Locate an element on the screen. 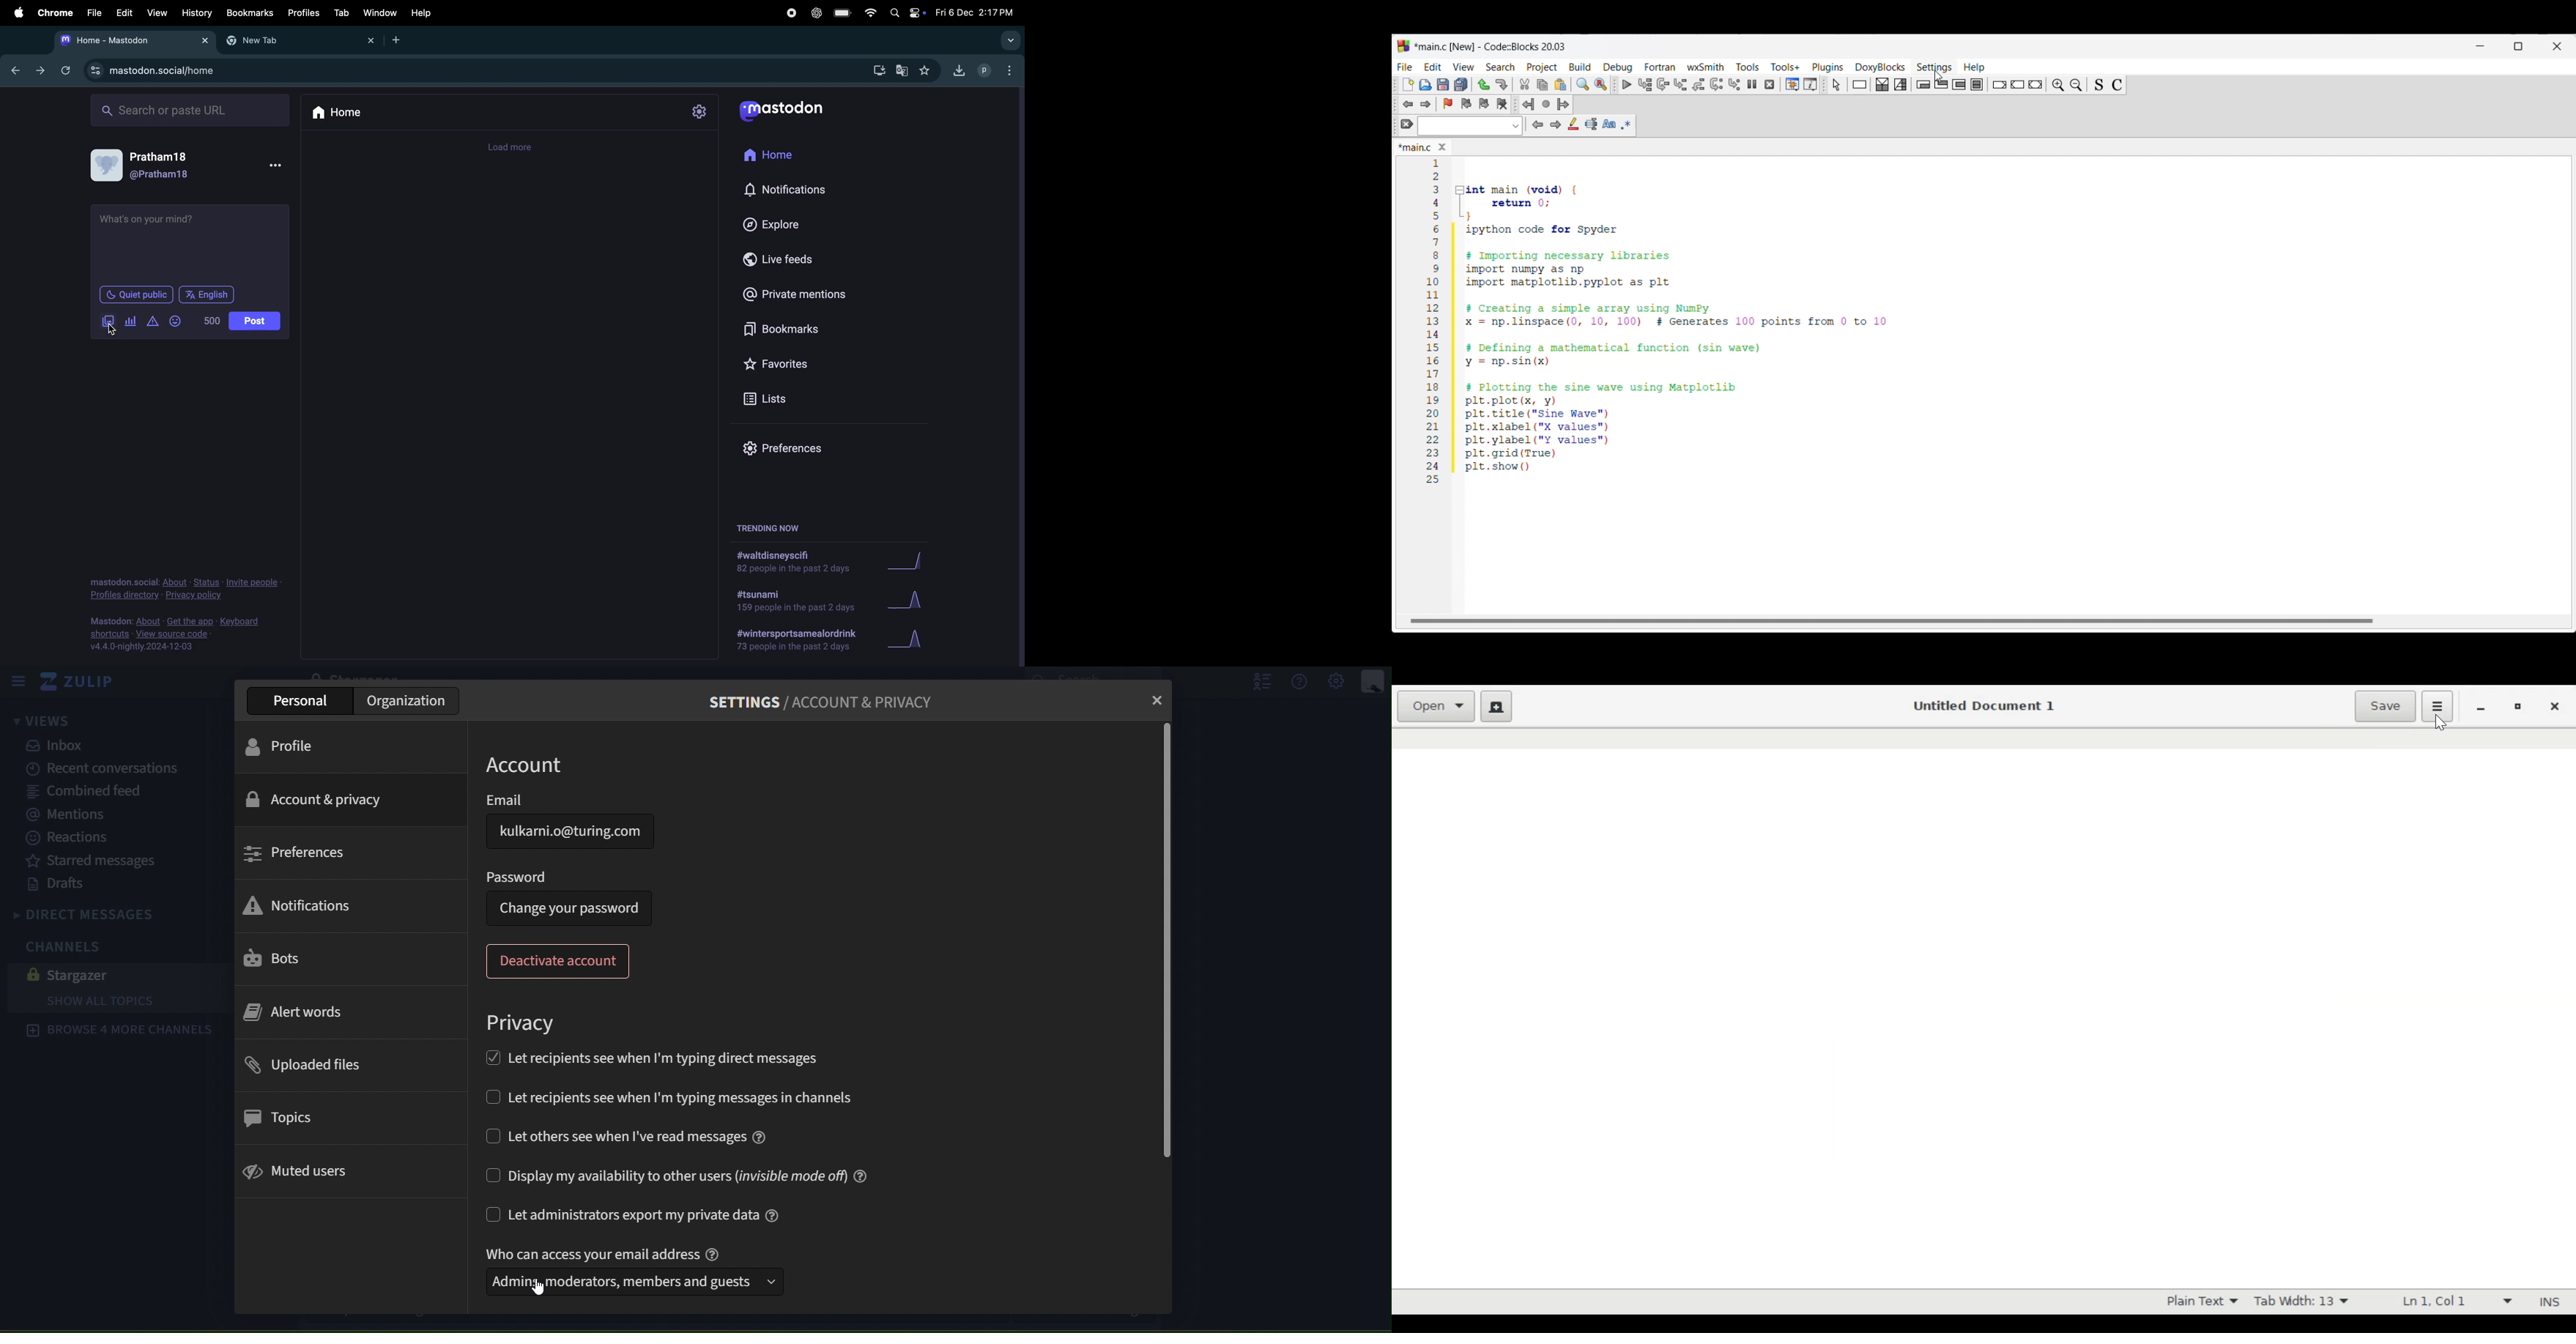 Image resolution: width=2576 pixels, height=1344 pixels. Debugging windows is located at coordinates (1793, 85).